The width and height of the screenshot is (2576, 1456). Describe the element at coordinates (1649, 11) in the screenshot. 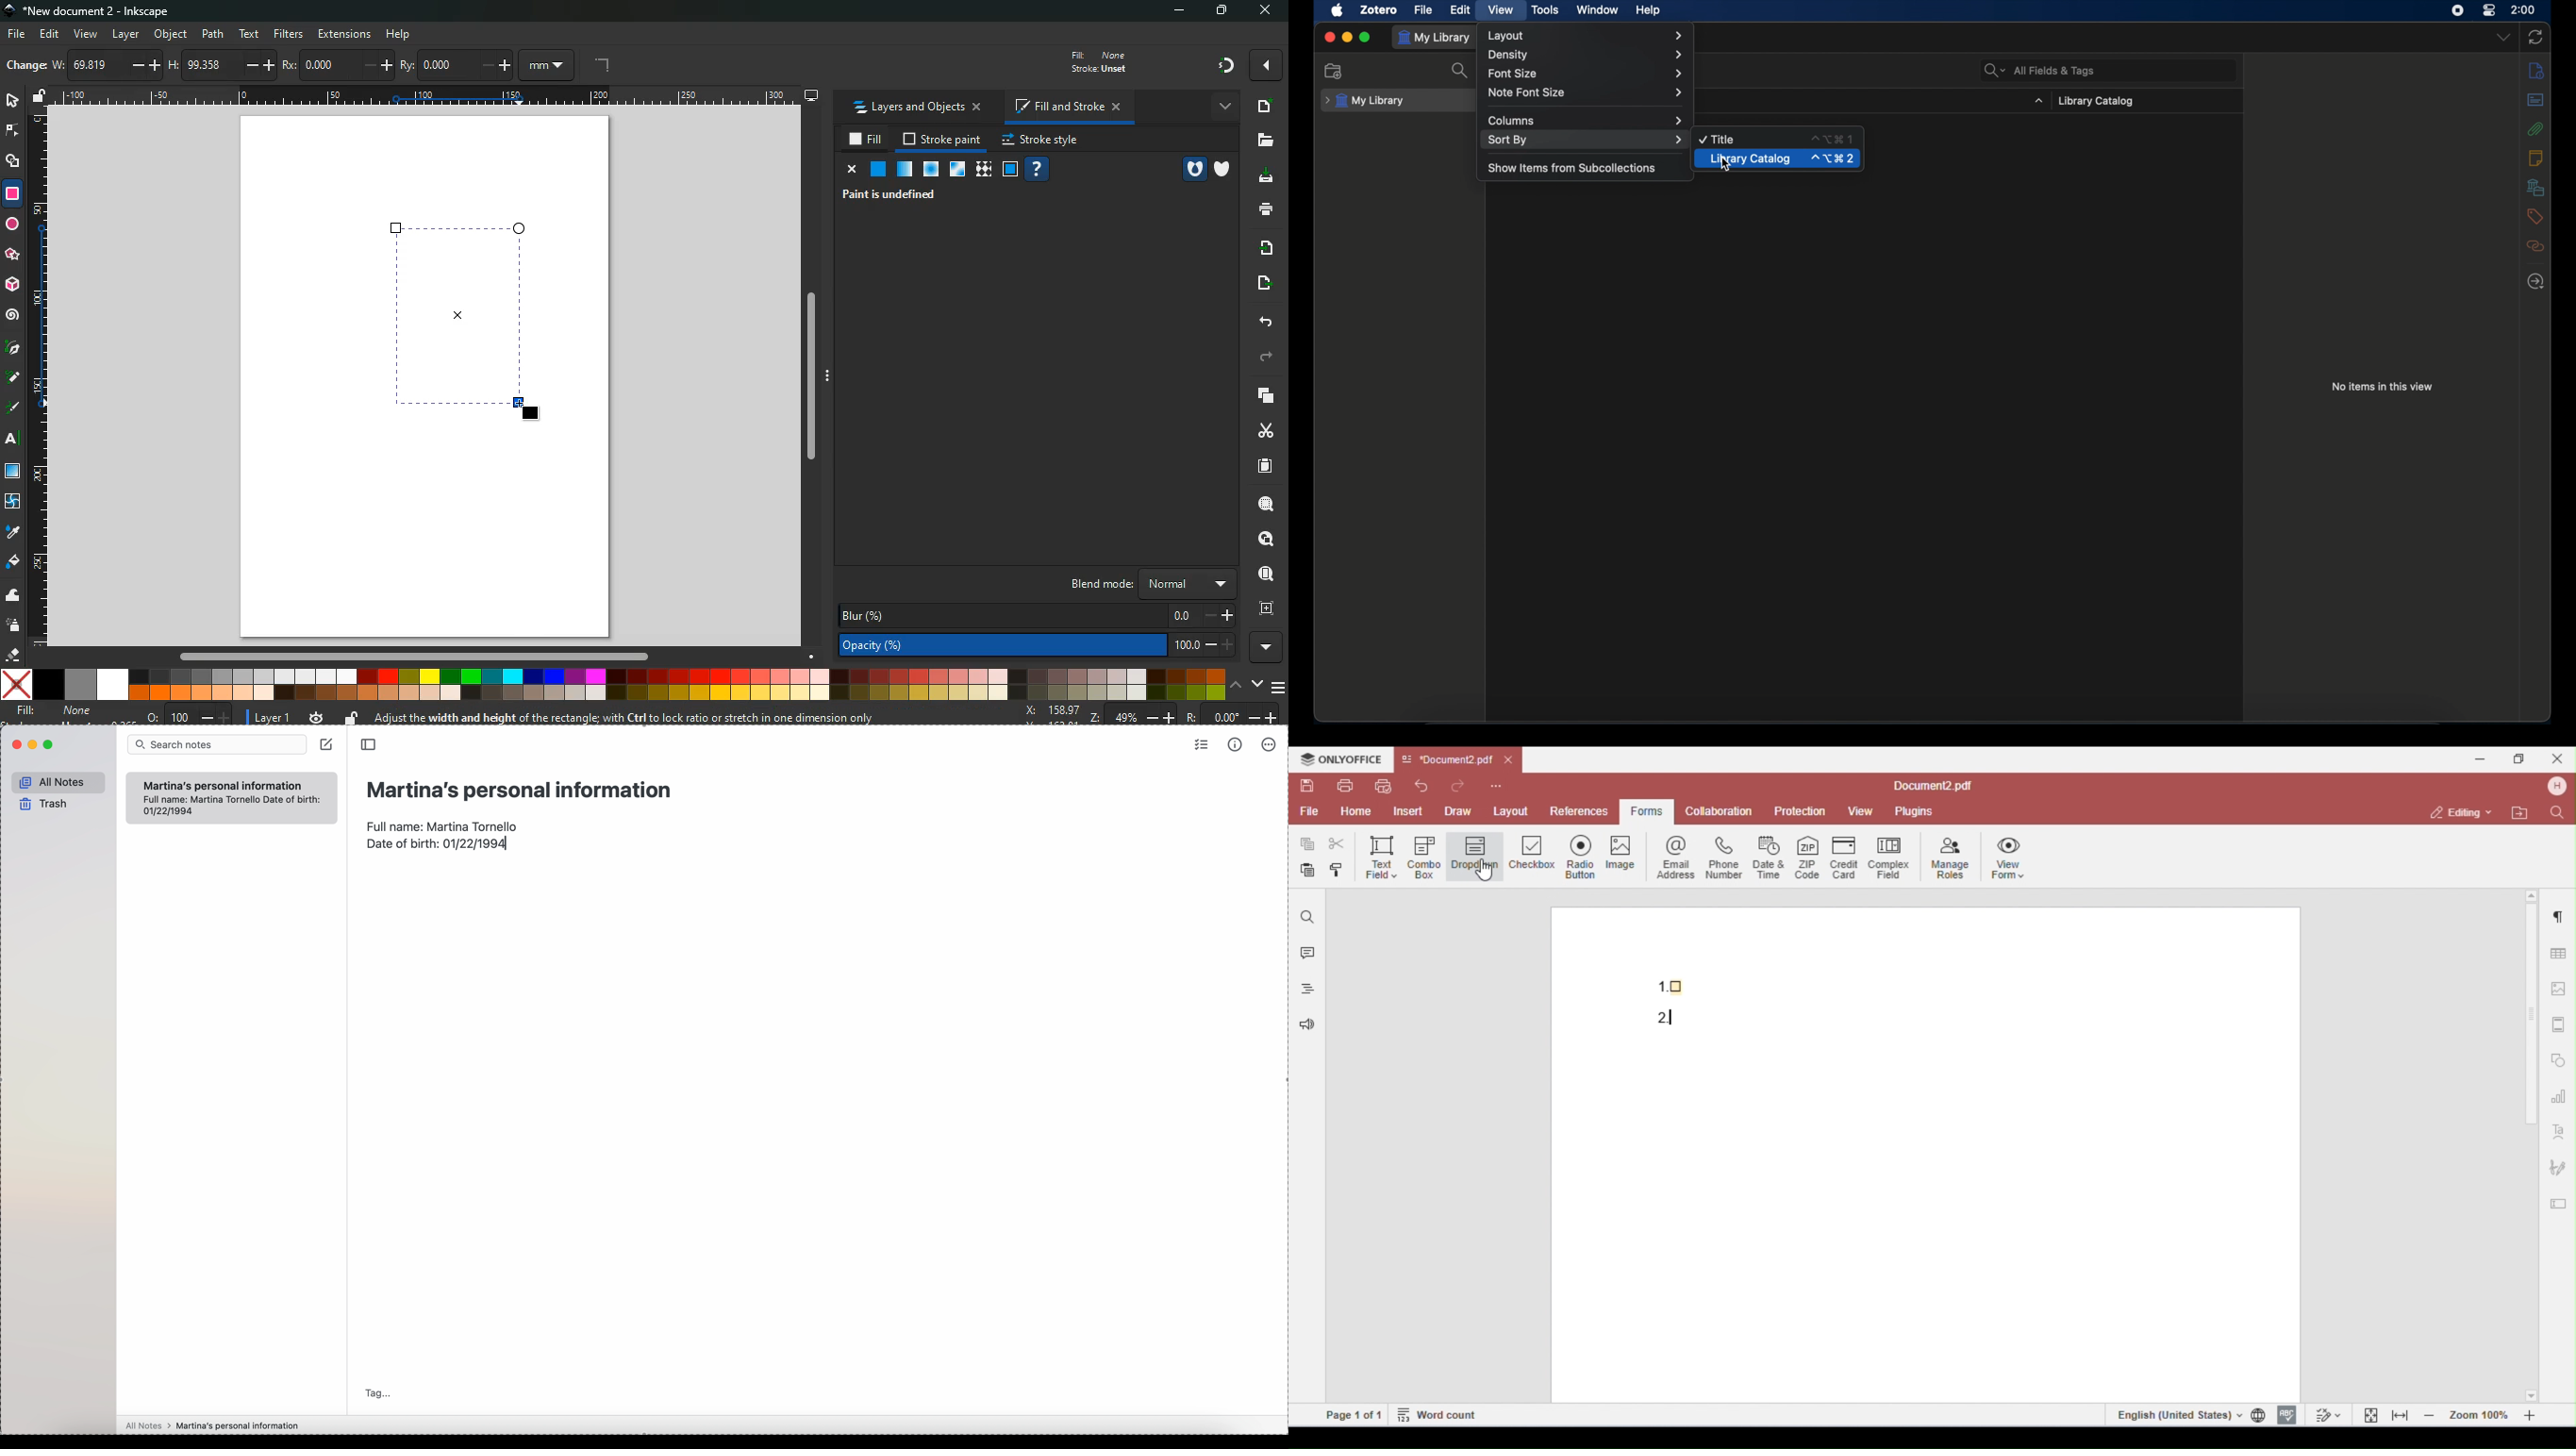

I see `help` at that location.